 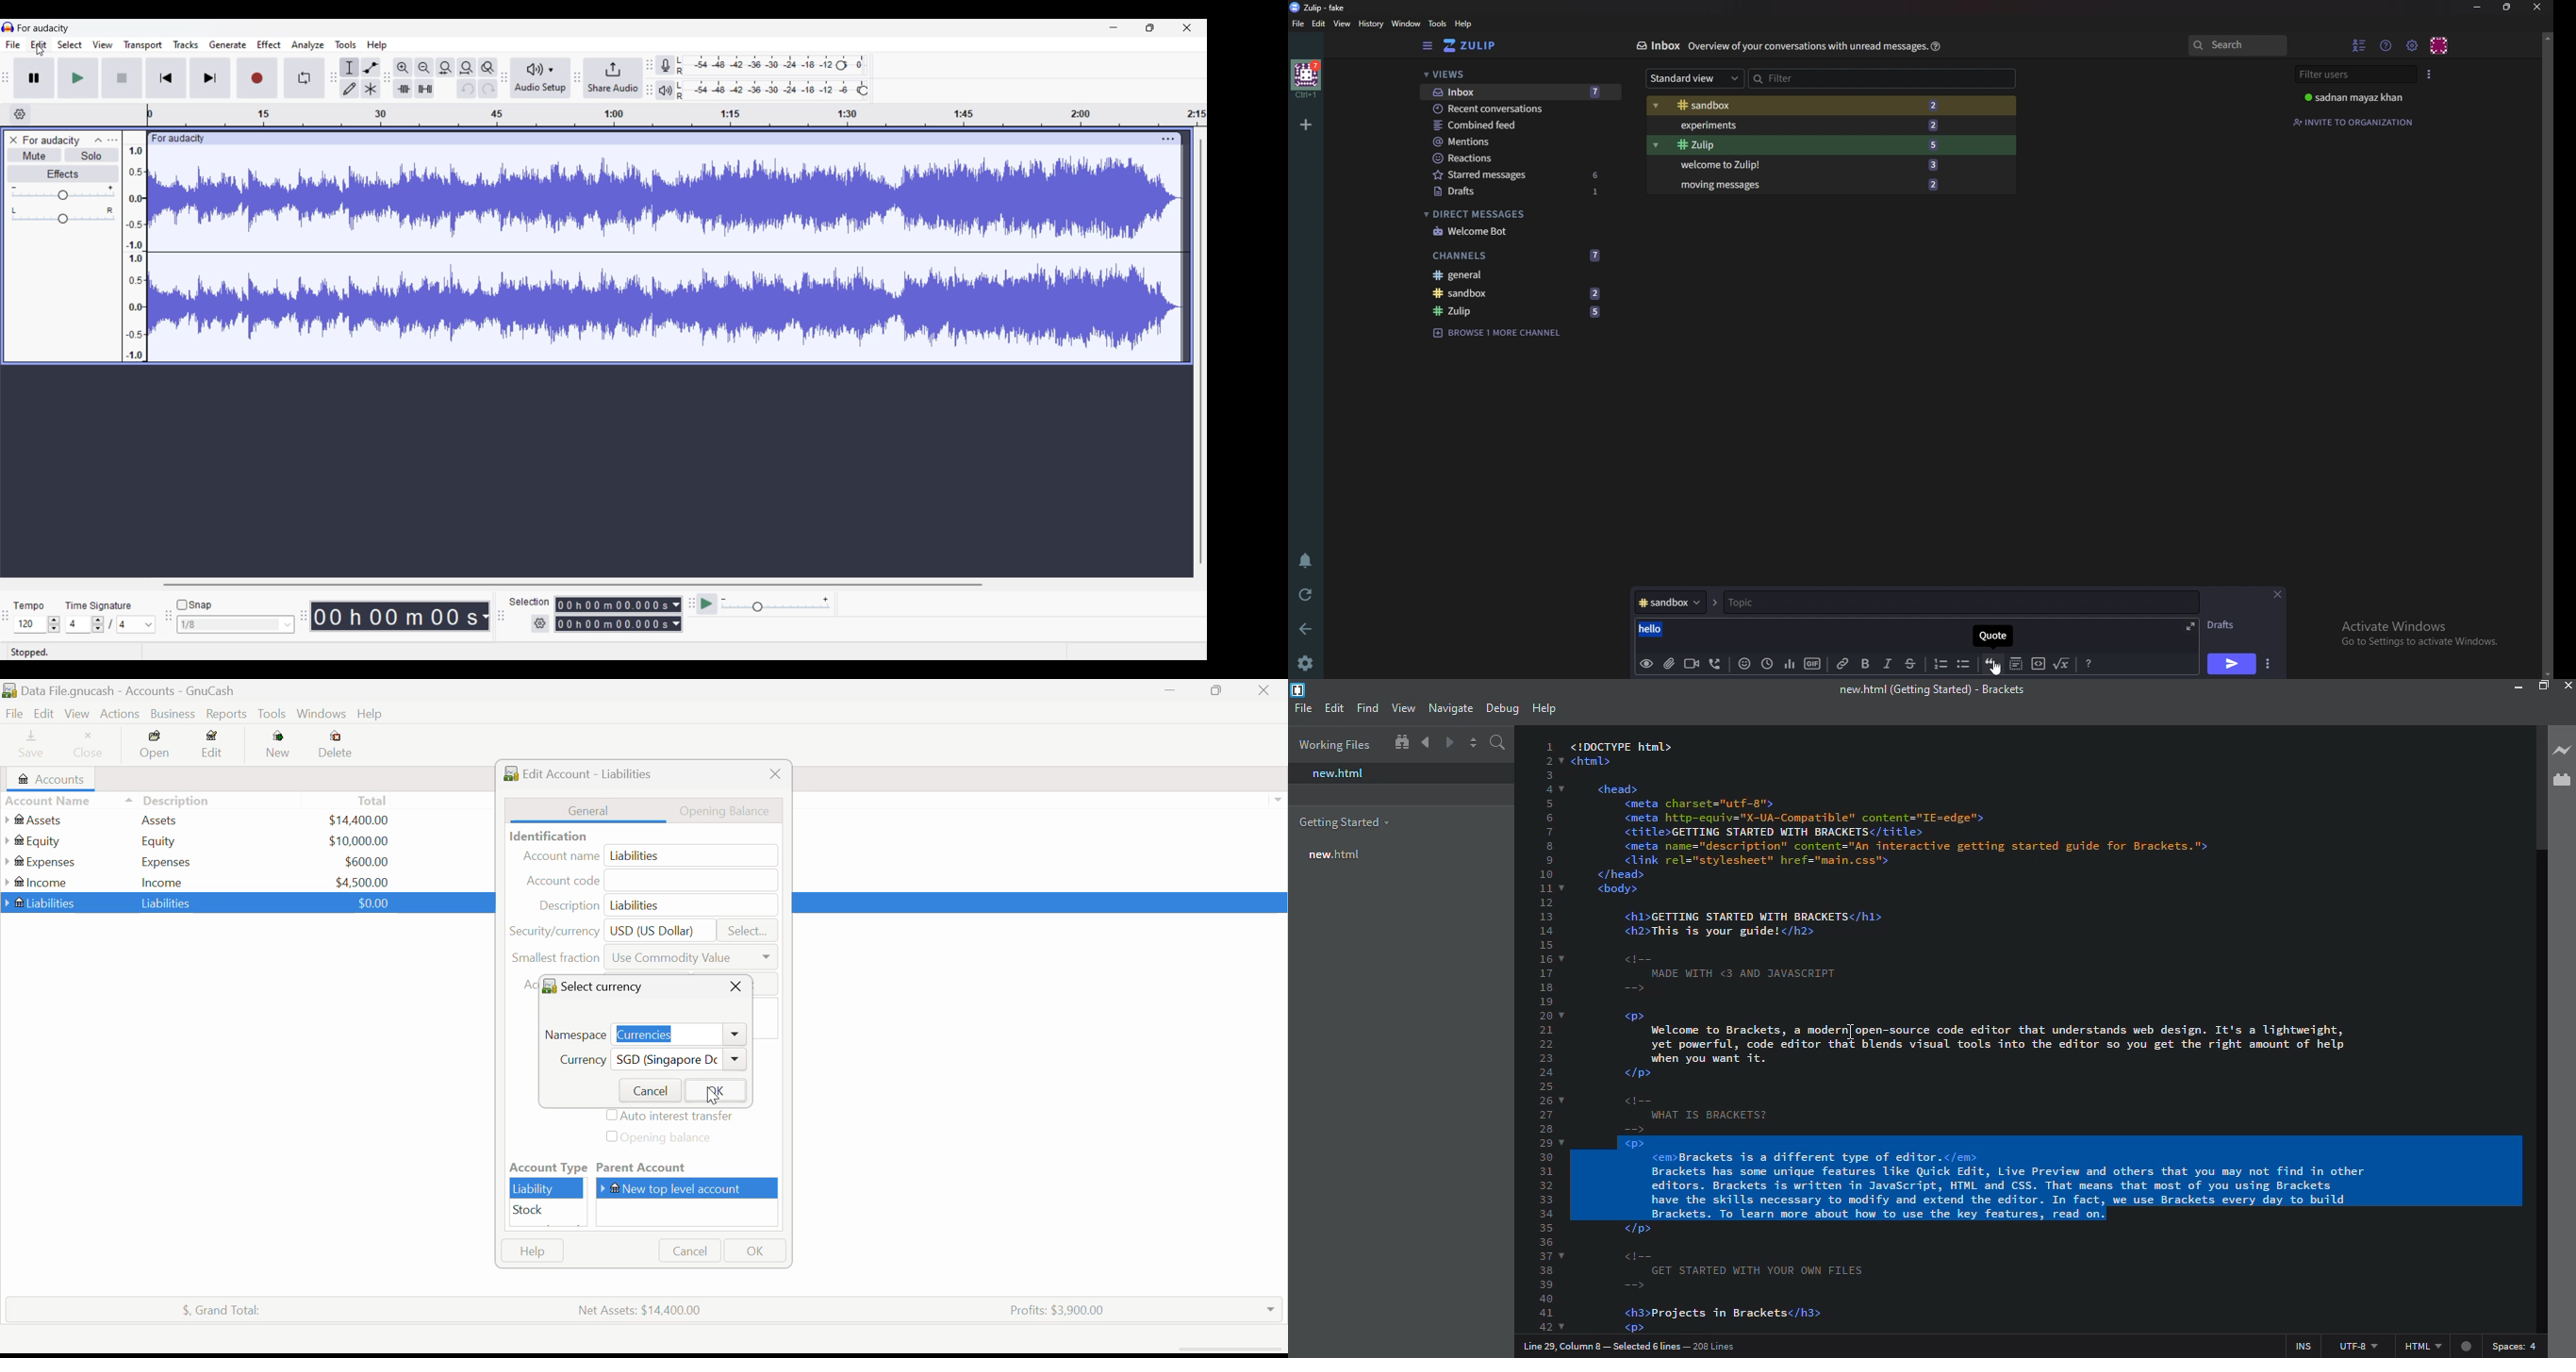 I want to click on Play/Play once, so click(x=78, y=77).